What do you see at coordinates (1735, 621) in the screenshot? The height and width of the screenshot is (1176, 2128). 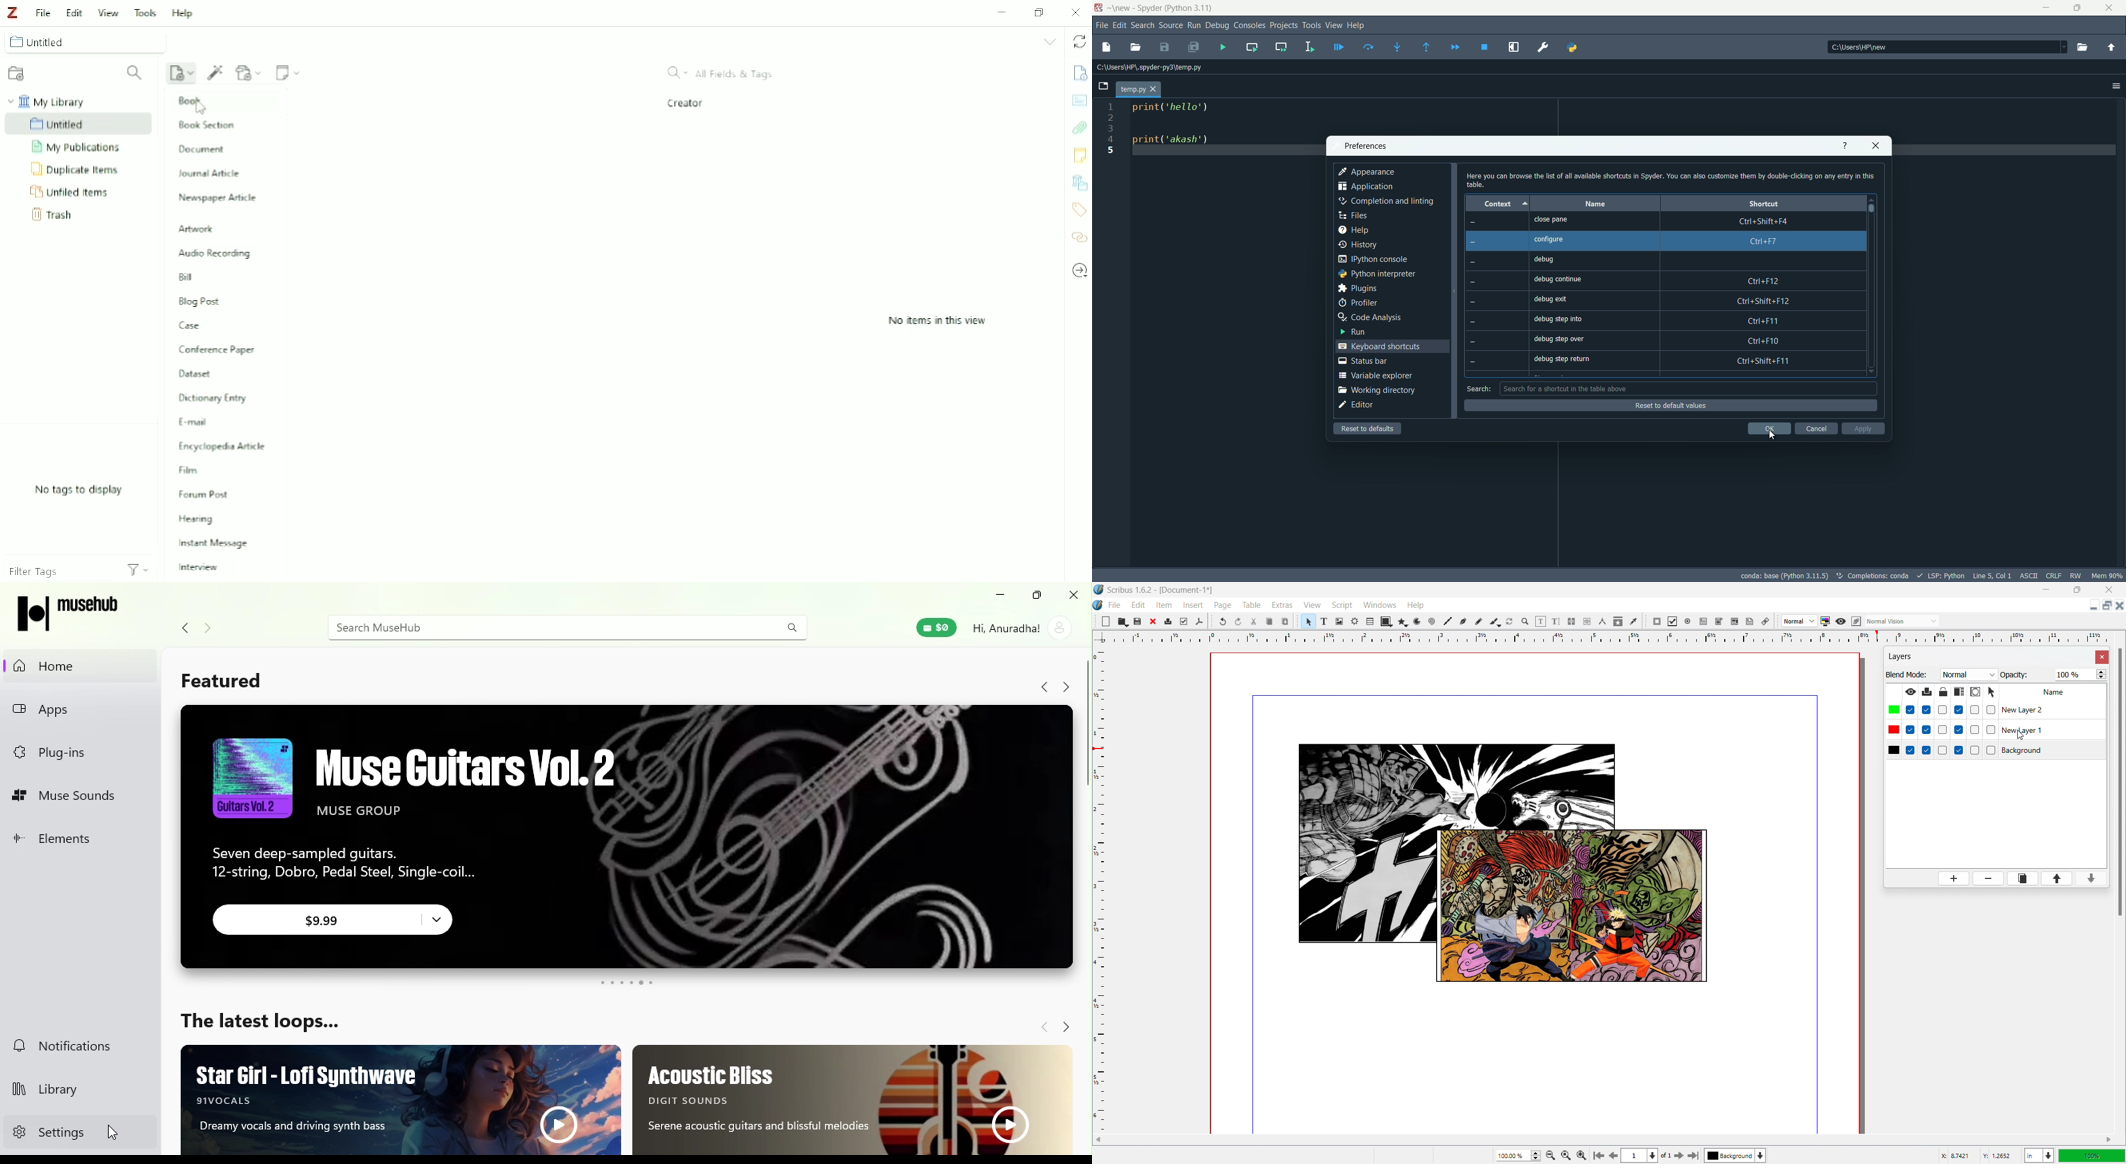 I see `pdf list box` at bounding box center [1735, 621].